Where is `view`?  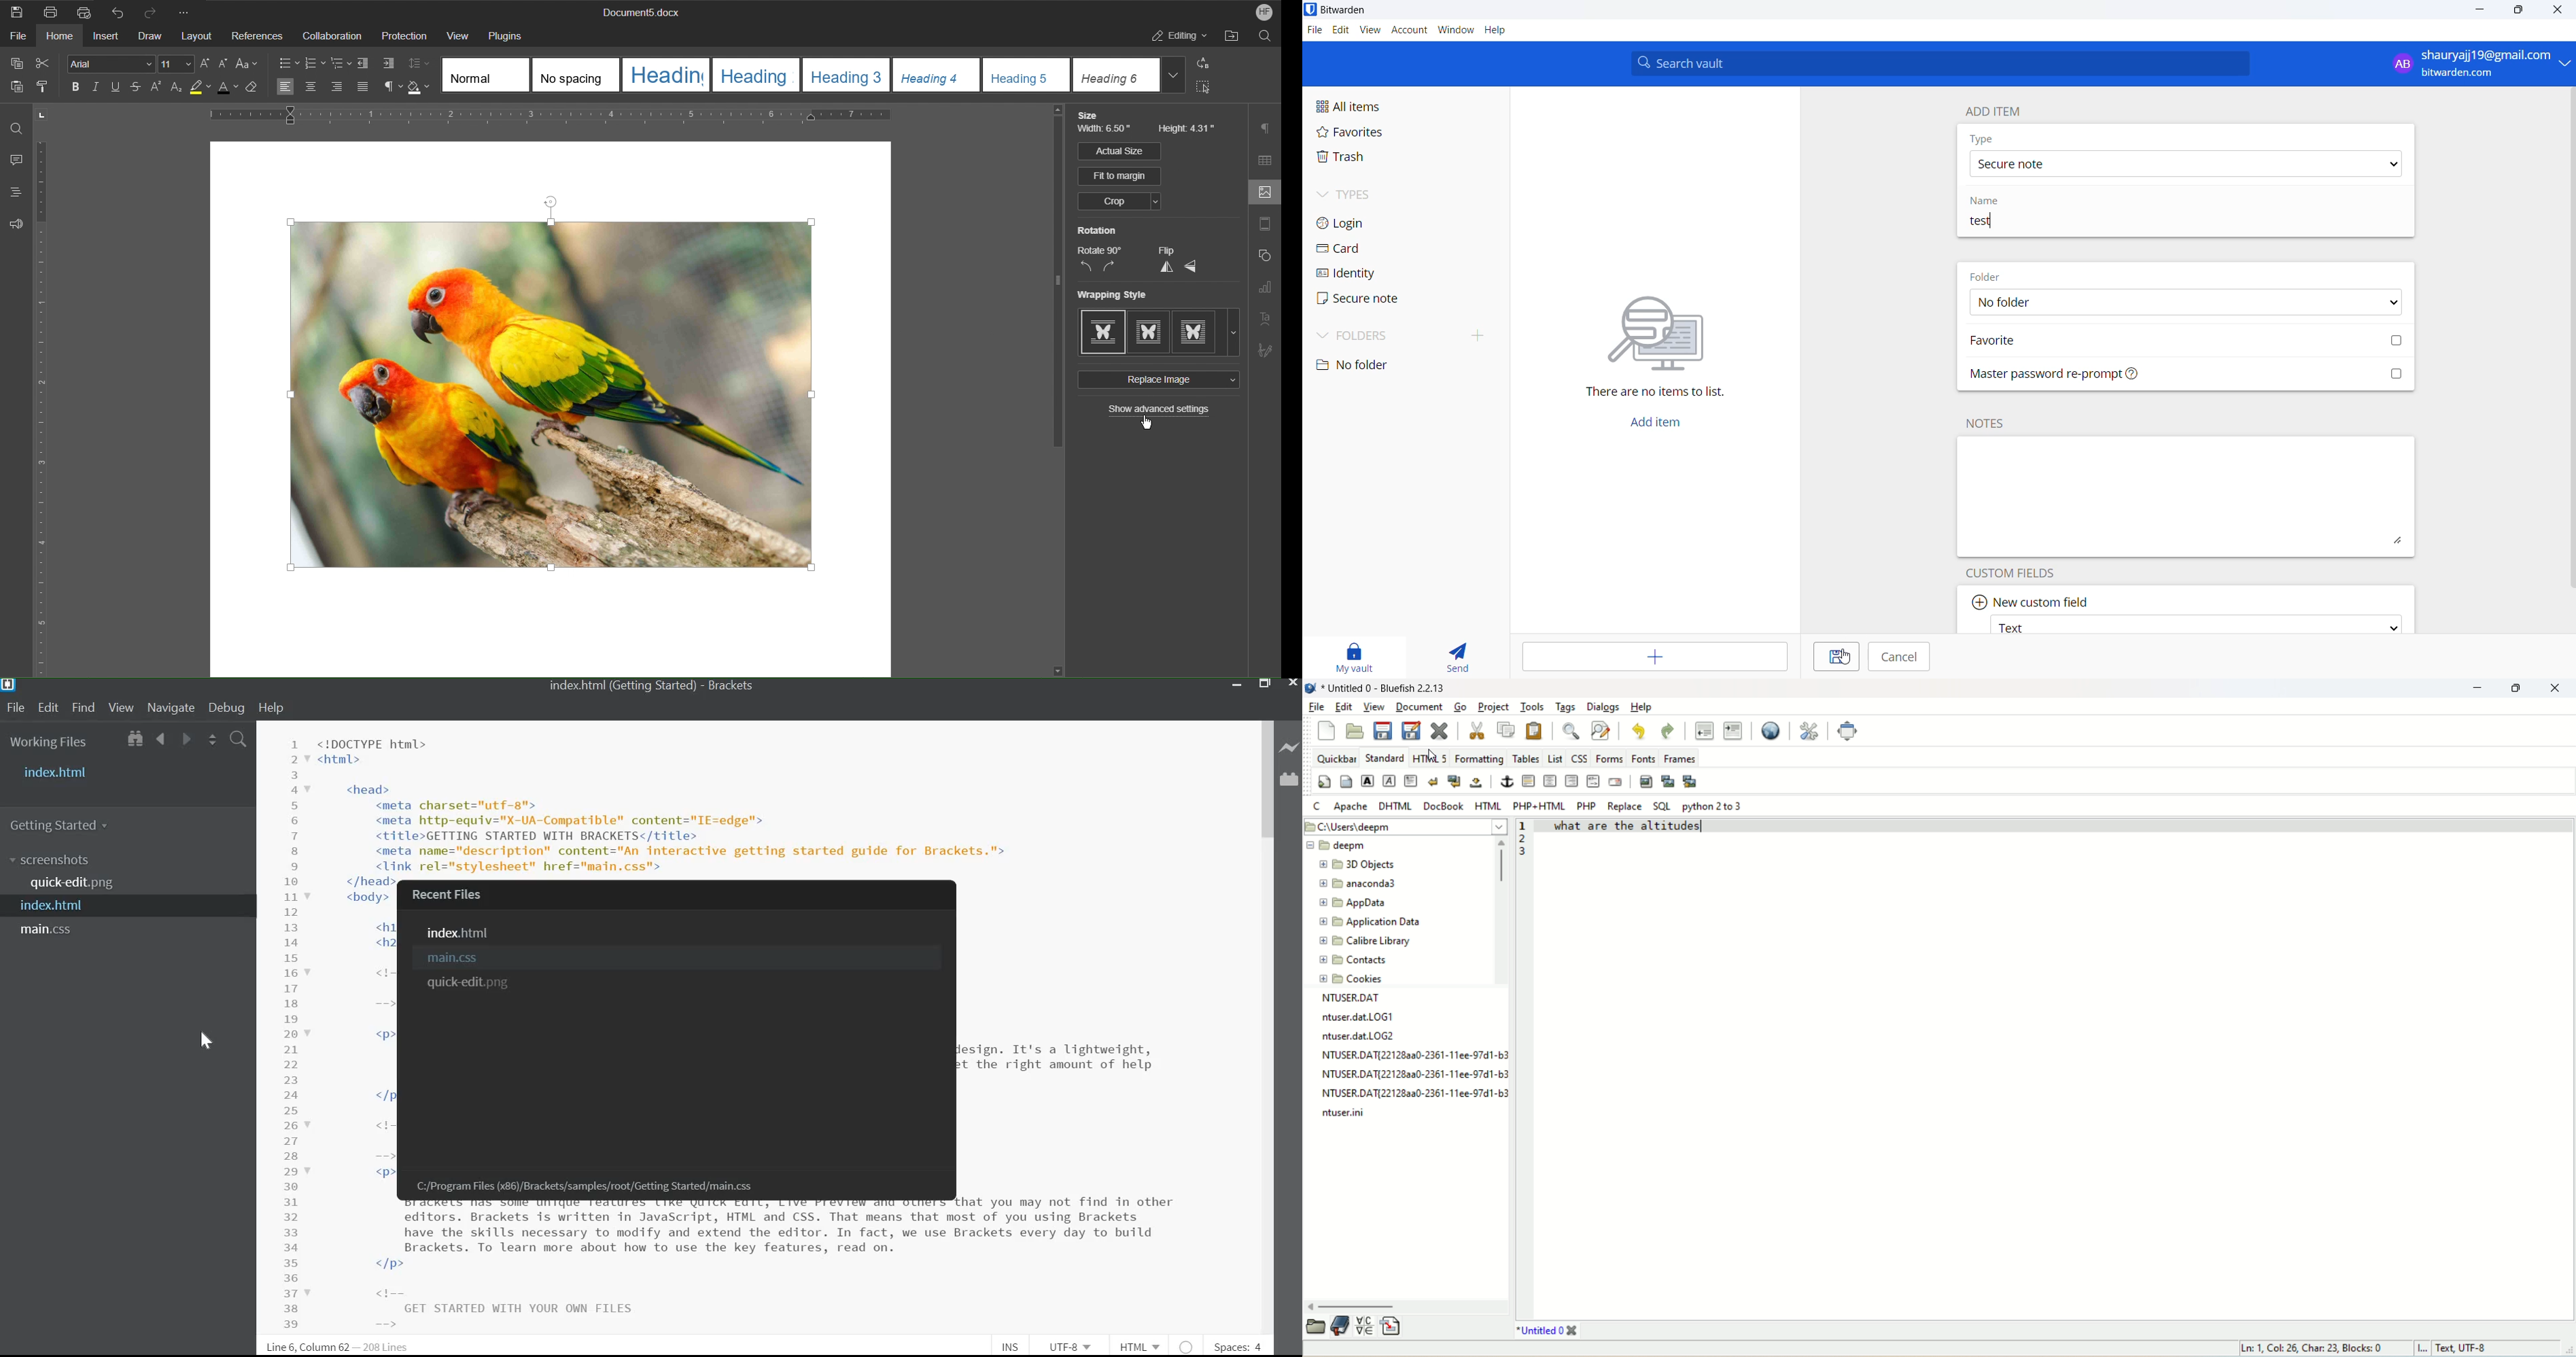 view is located at coordinates (1371, 30).